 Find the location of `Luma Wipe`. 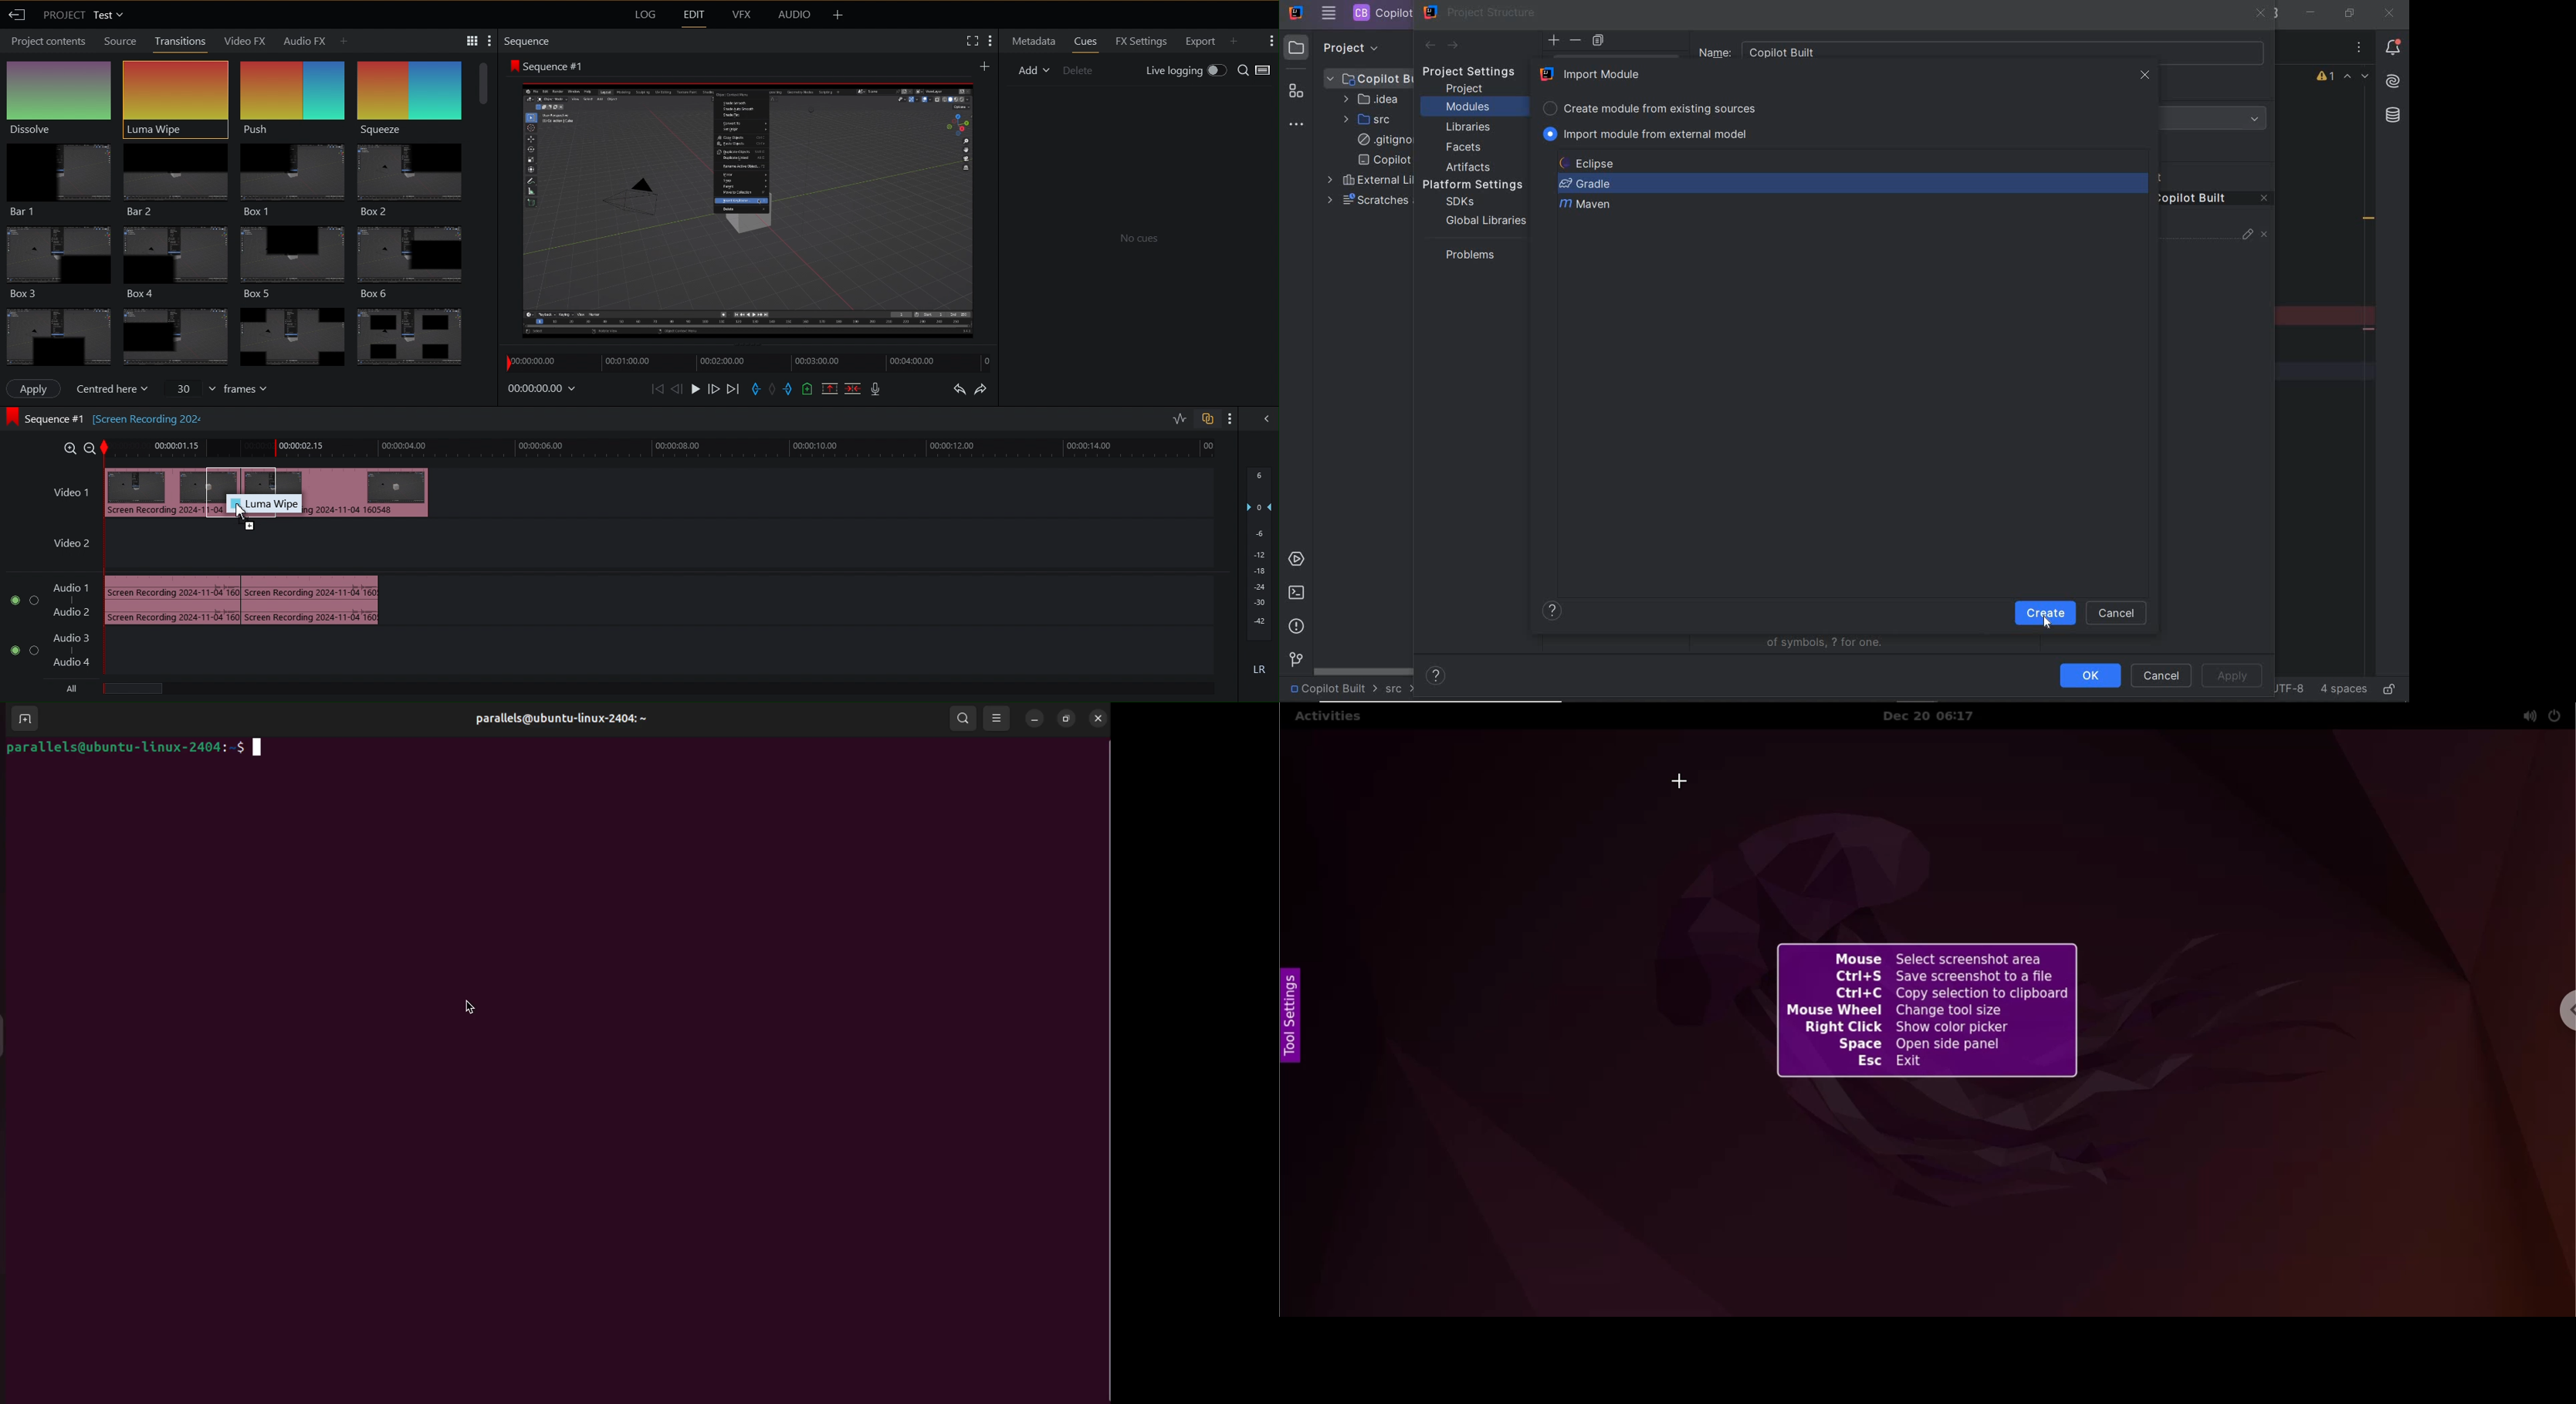

Luma Wipe is located at coordinates (263, 504).